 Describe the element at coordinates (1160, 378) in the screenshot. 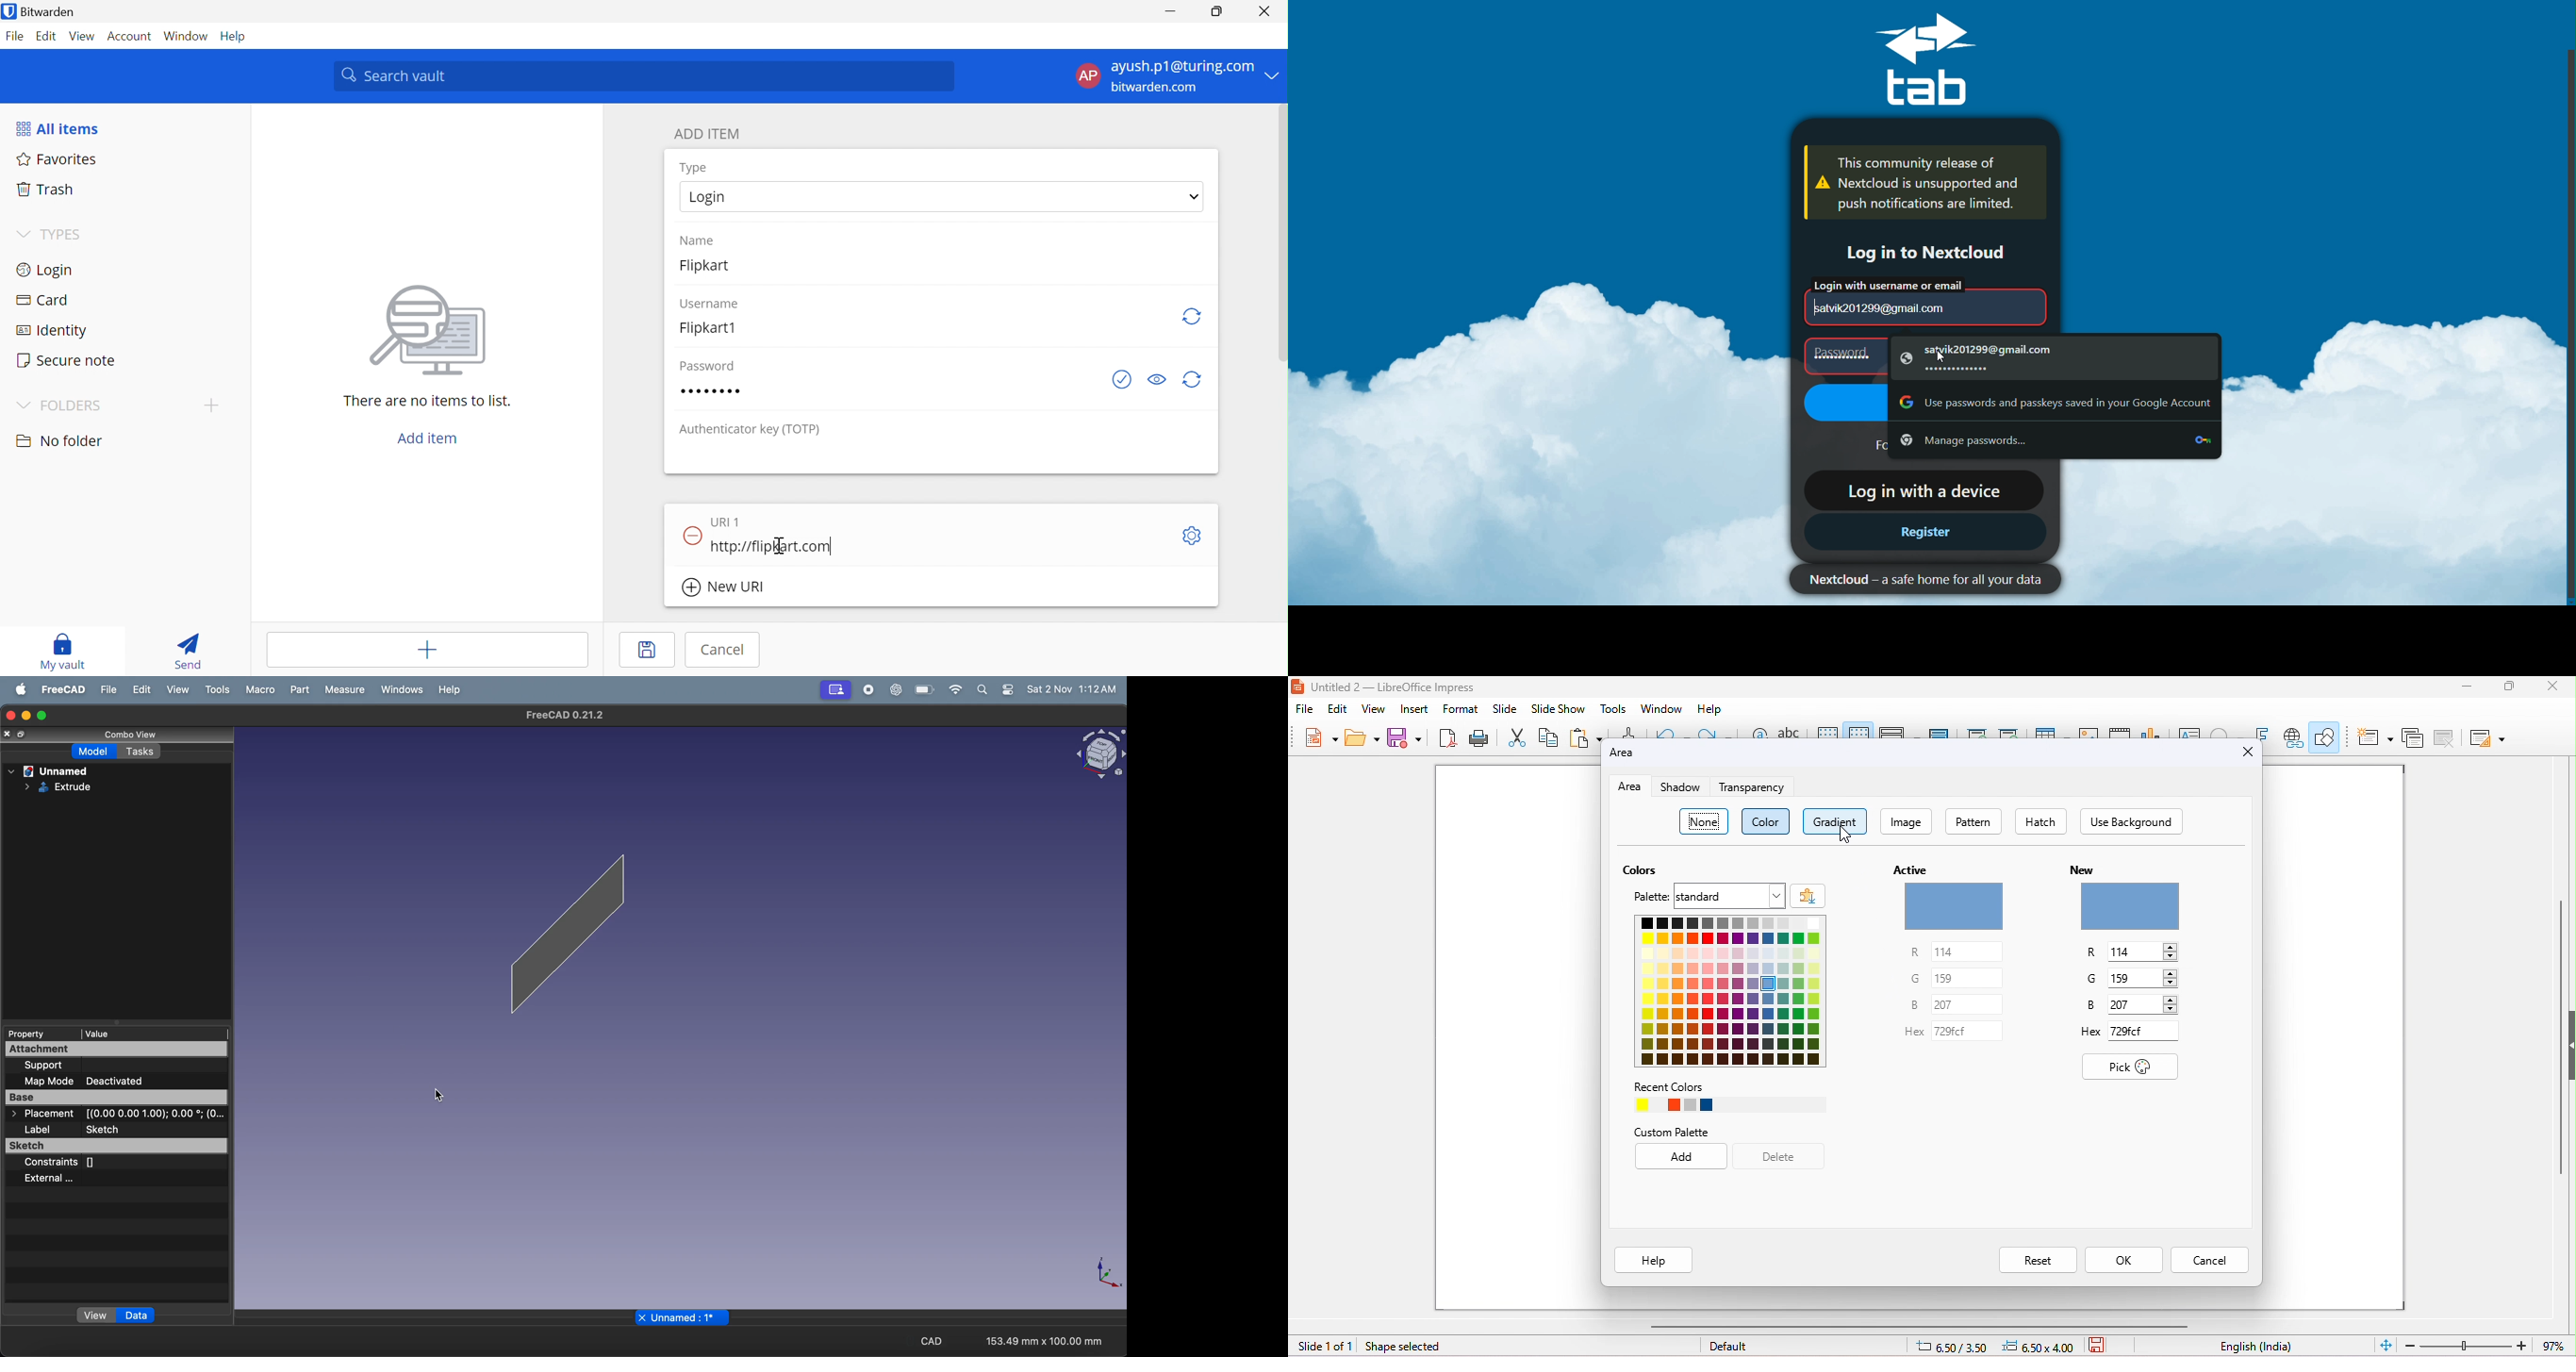

I see `Toggle Visibility` at that location.